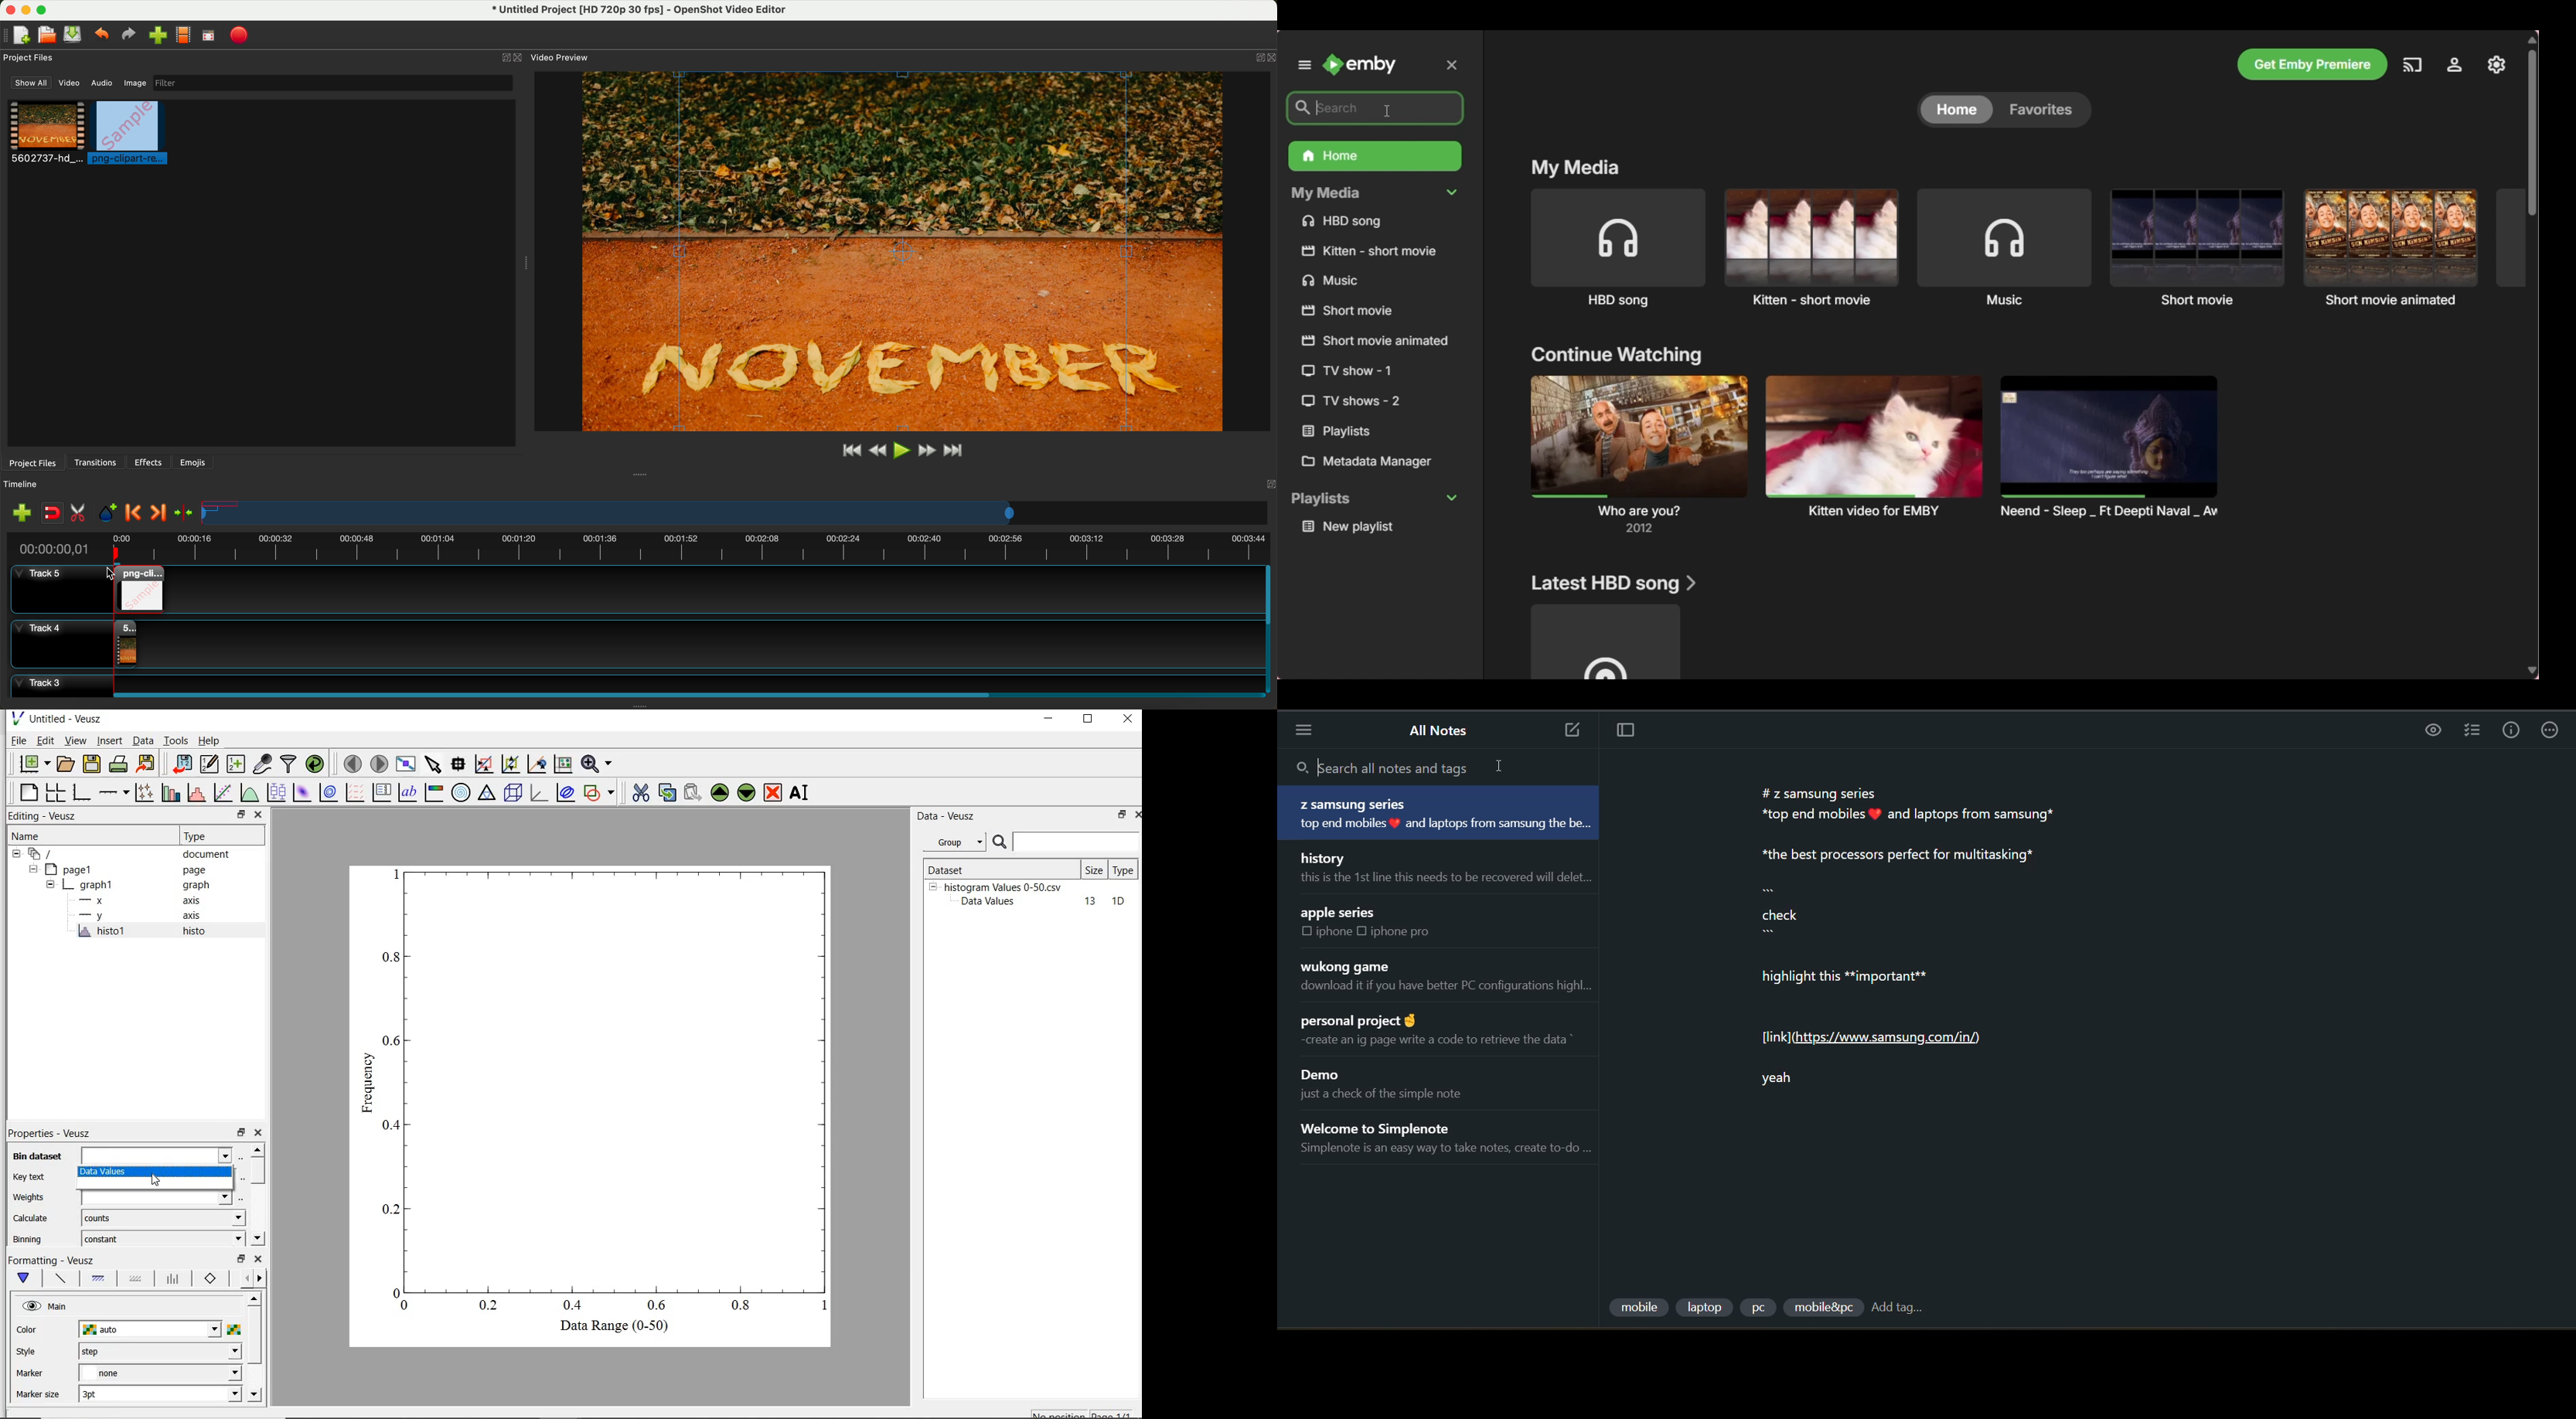  Describe the element at coordinates (31, 462) in the screenshot. I see `project files` at that location.